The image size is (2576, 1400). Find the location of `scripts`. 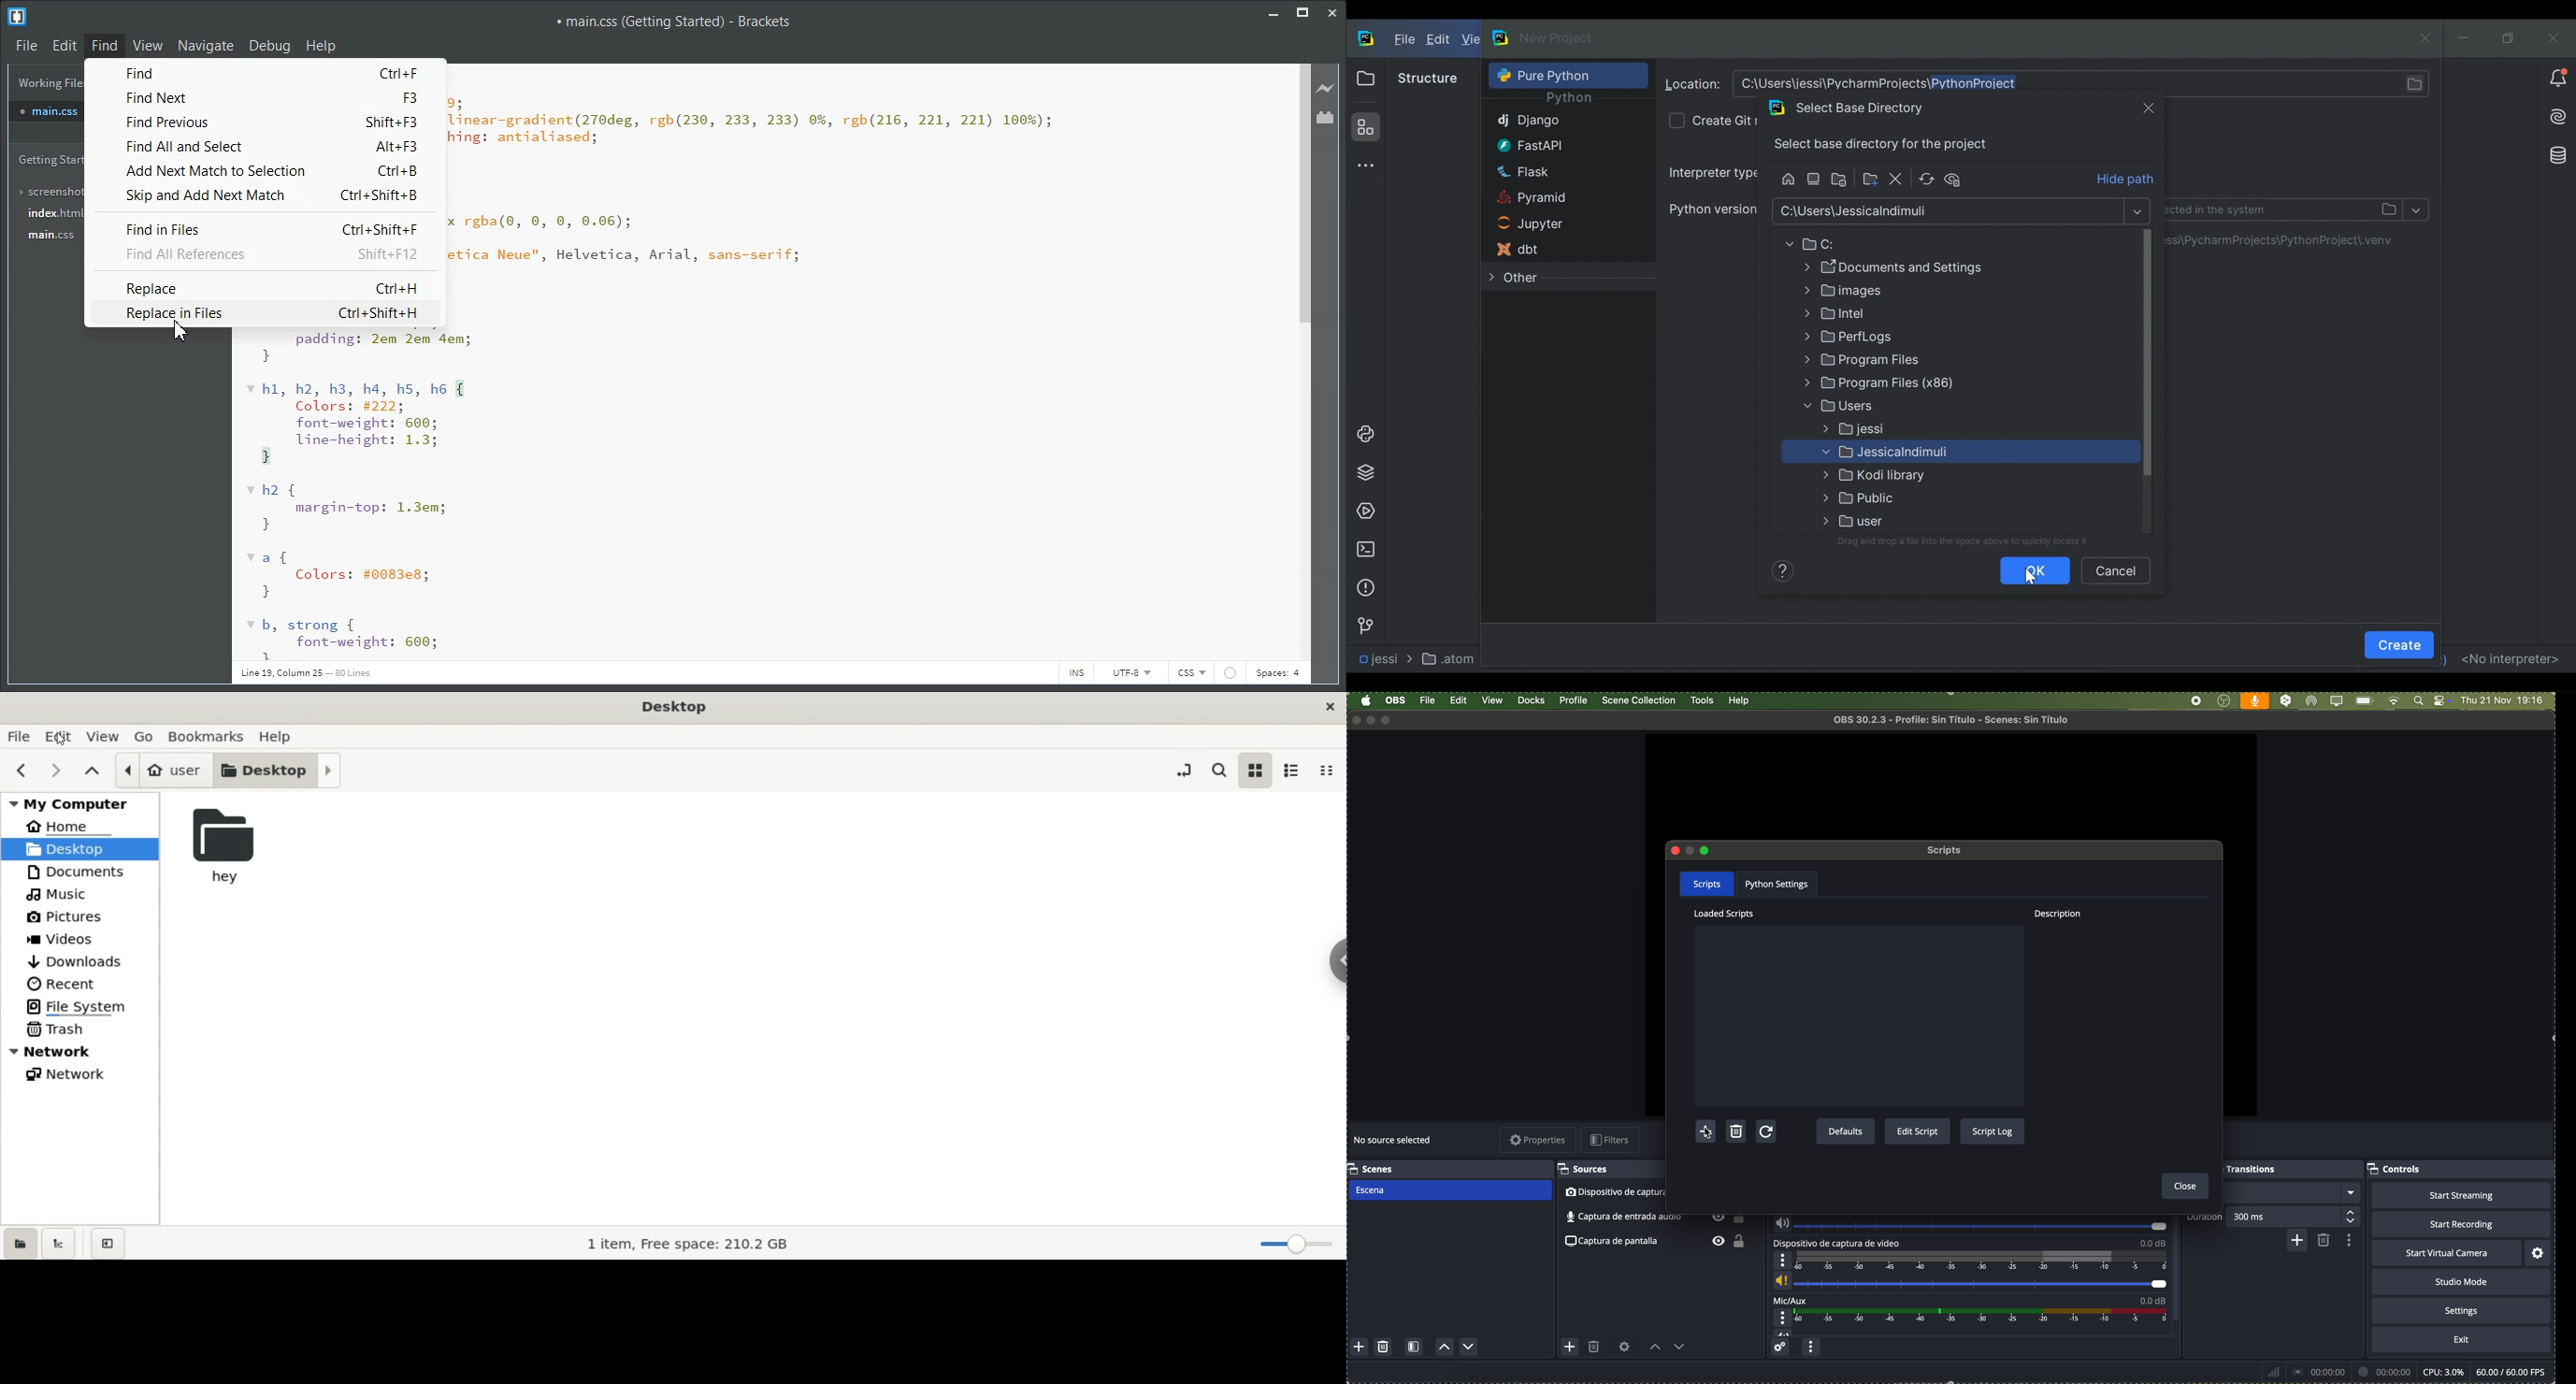

scripts is located at coordinates (1707, 882).